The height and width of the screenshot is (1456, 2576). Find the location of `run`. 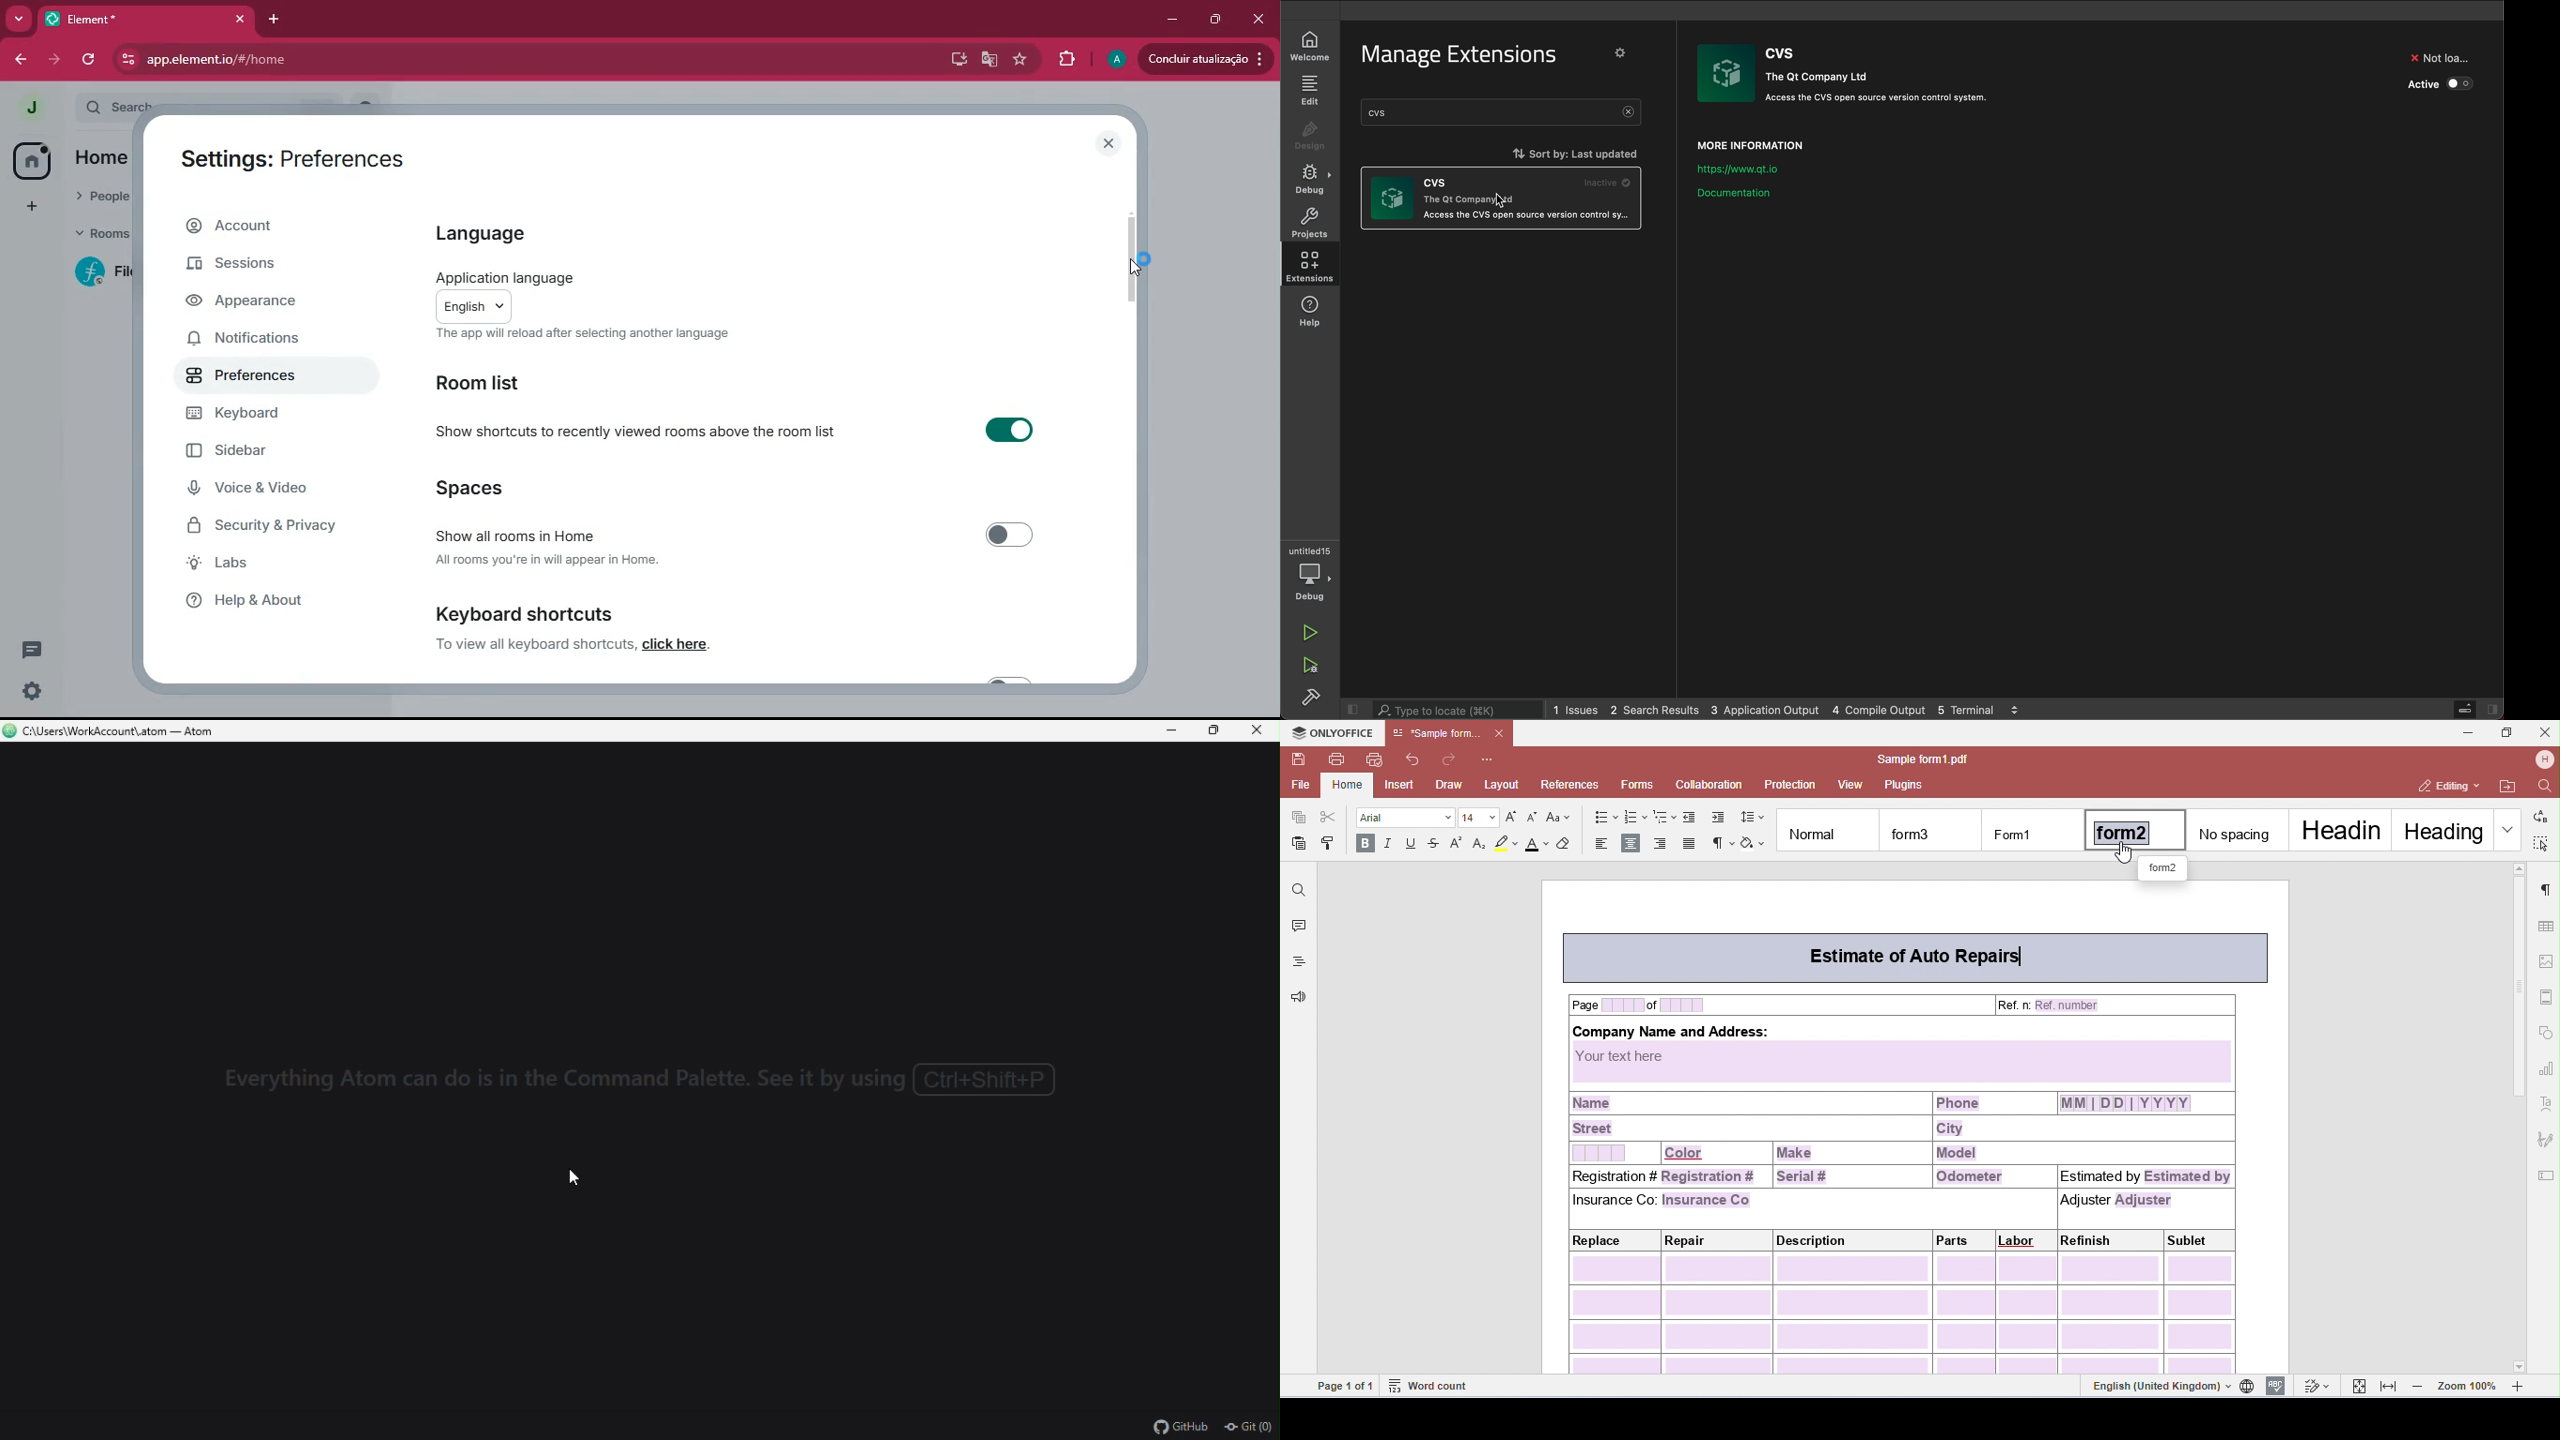

run is located at coordinates (1312, 633).